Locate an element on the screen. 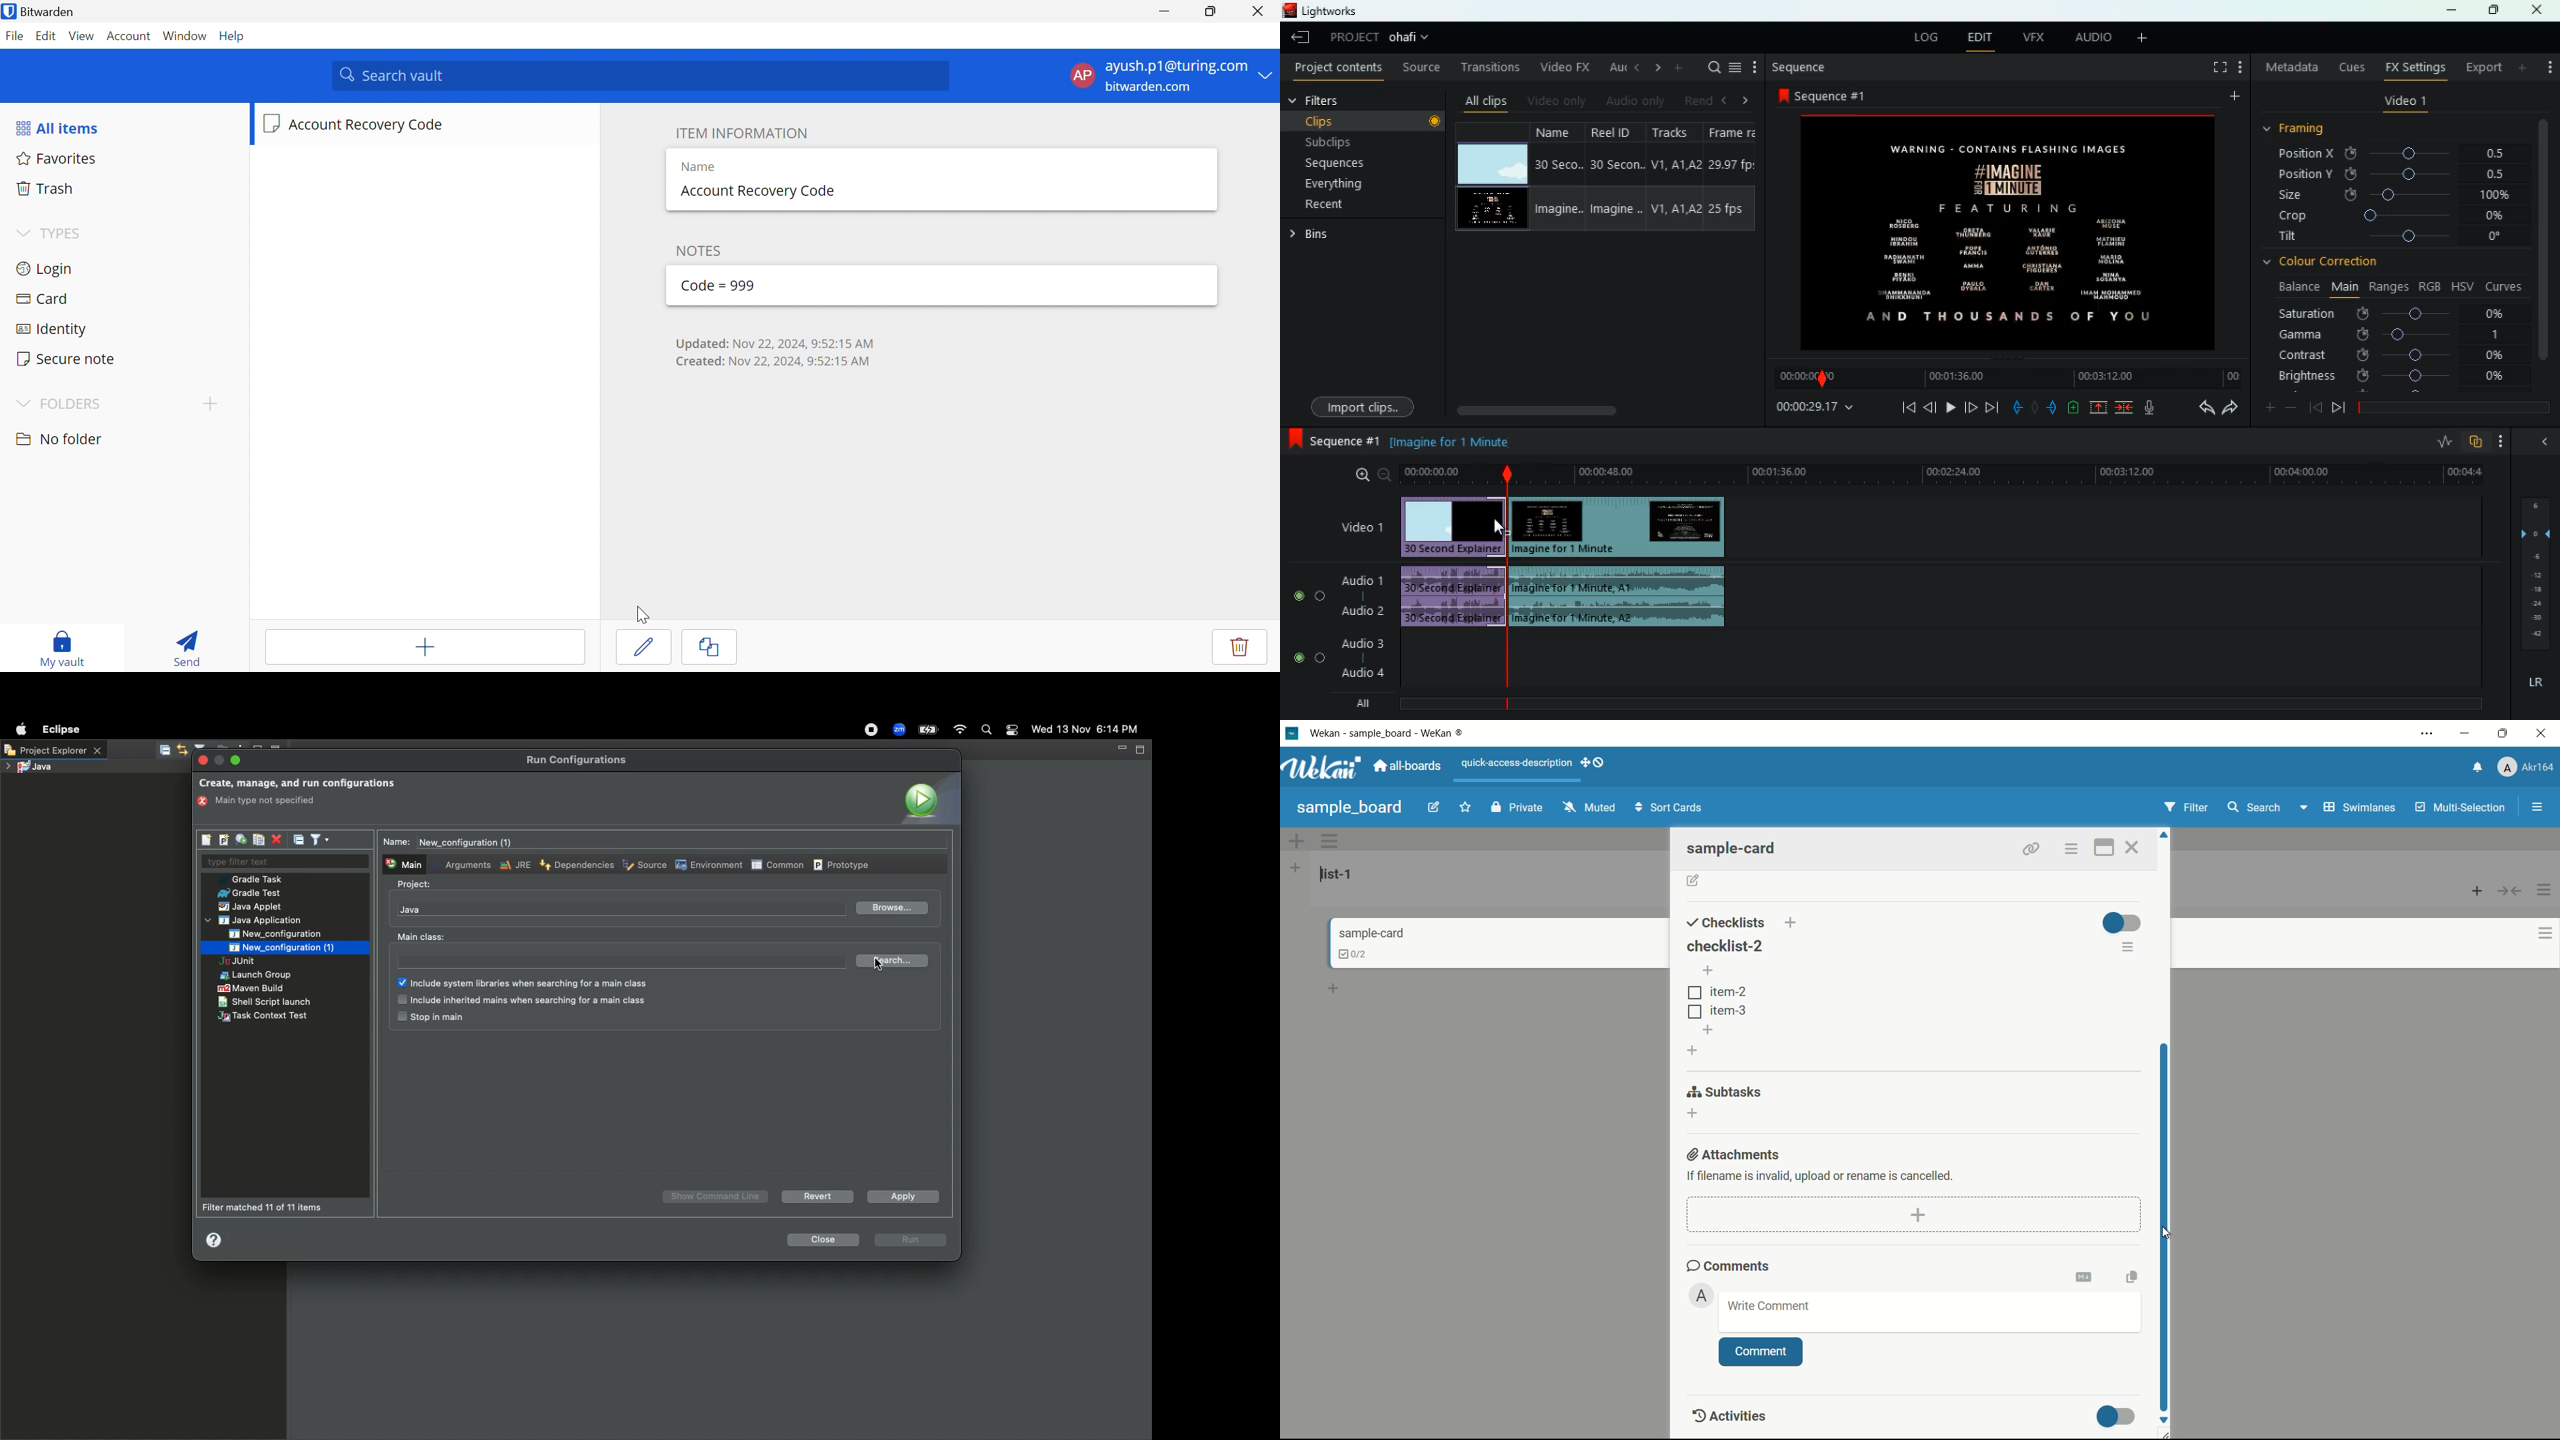 Image resolution: width=2576 pixels, height=1456 pixels. front is located at coordinates (1969, 405).